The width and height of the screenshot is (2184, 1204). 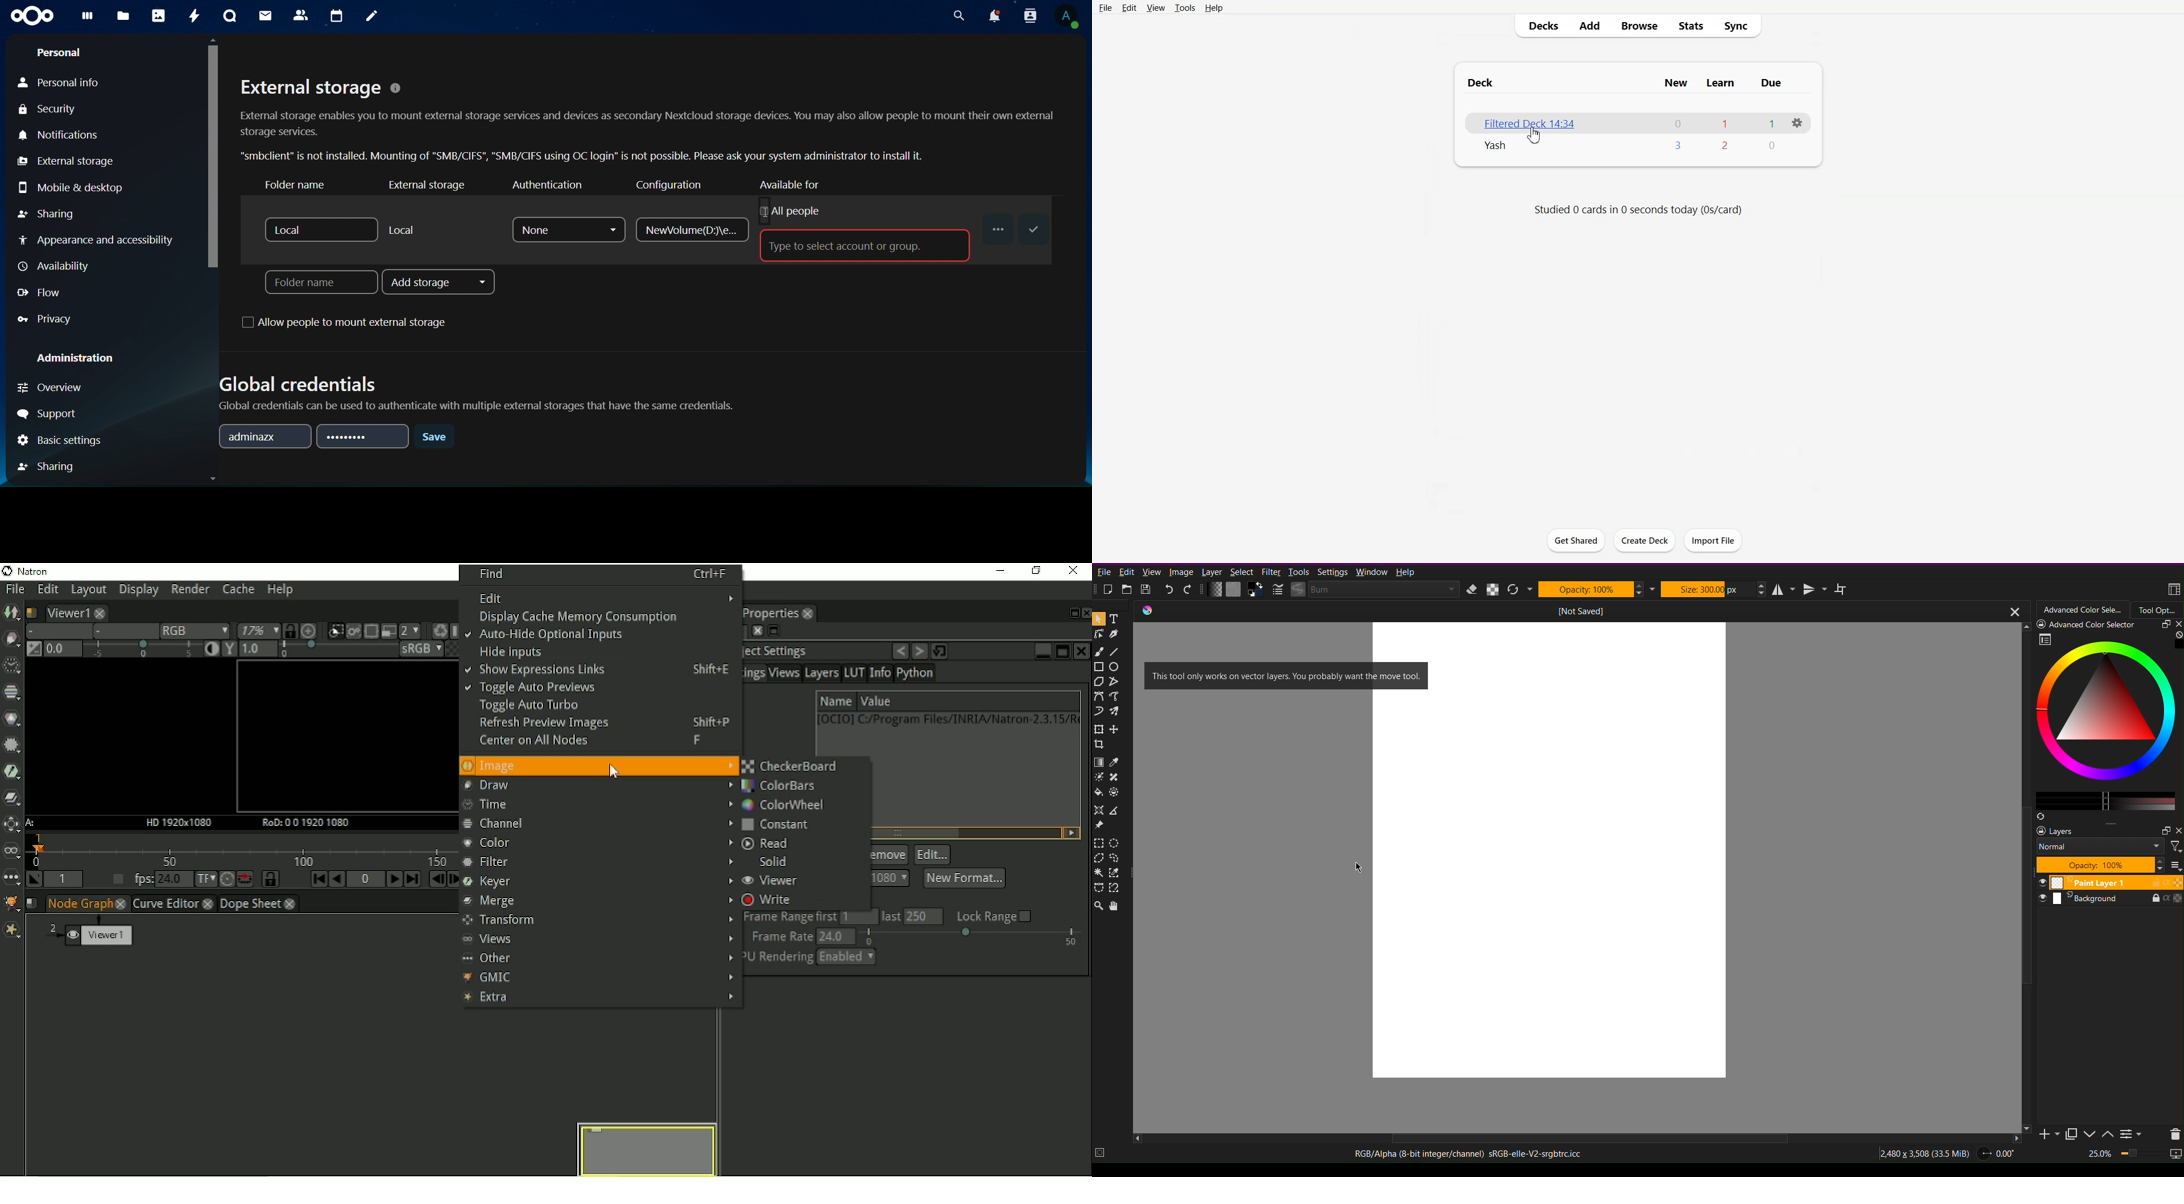 What do you see at coordinates (1128, 590) in the screenshot?
I see `Open` at bounding box center [1128, 590].